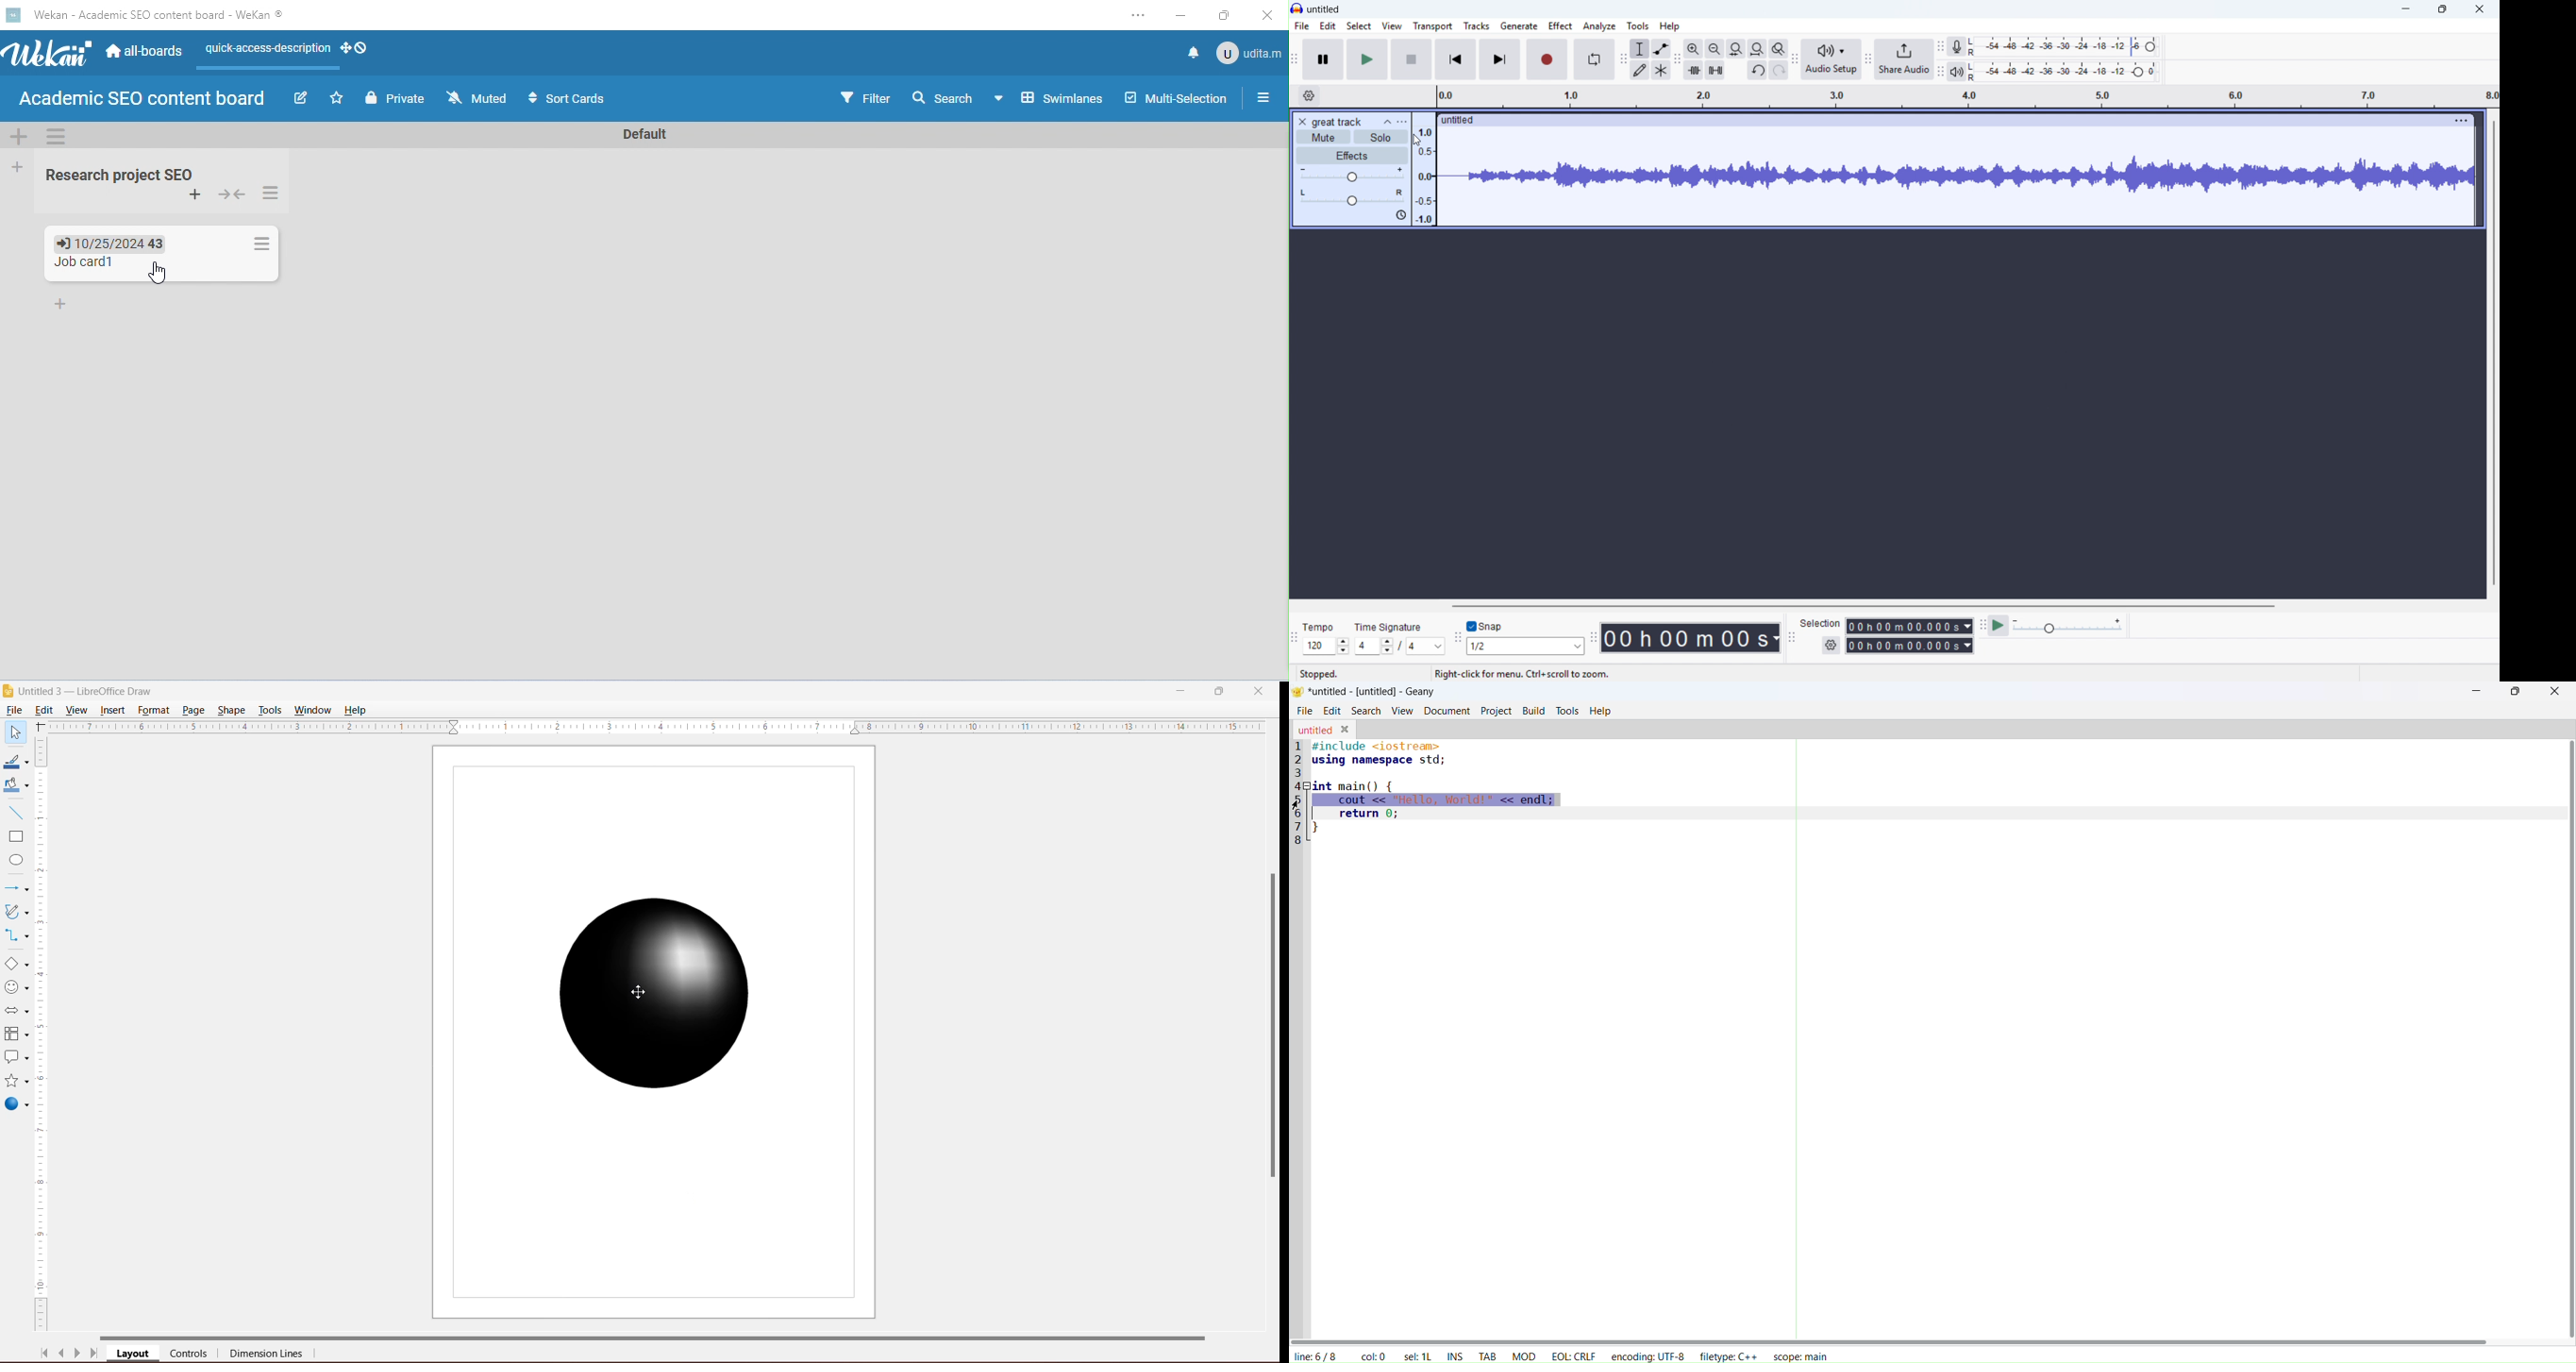 The image size is (2576, 1372). I want to click on Horizontal Scroll Bar, so click(667, 1336).